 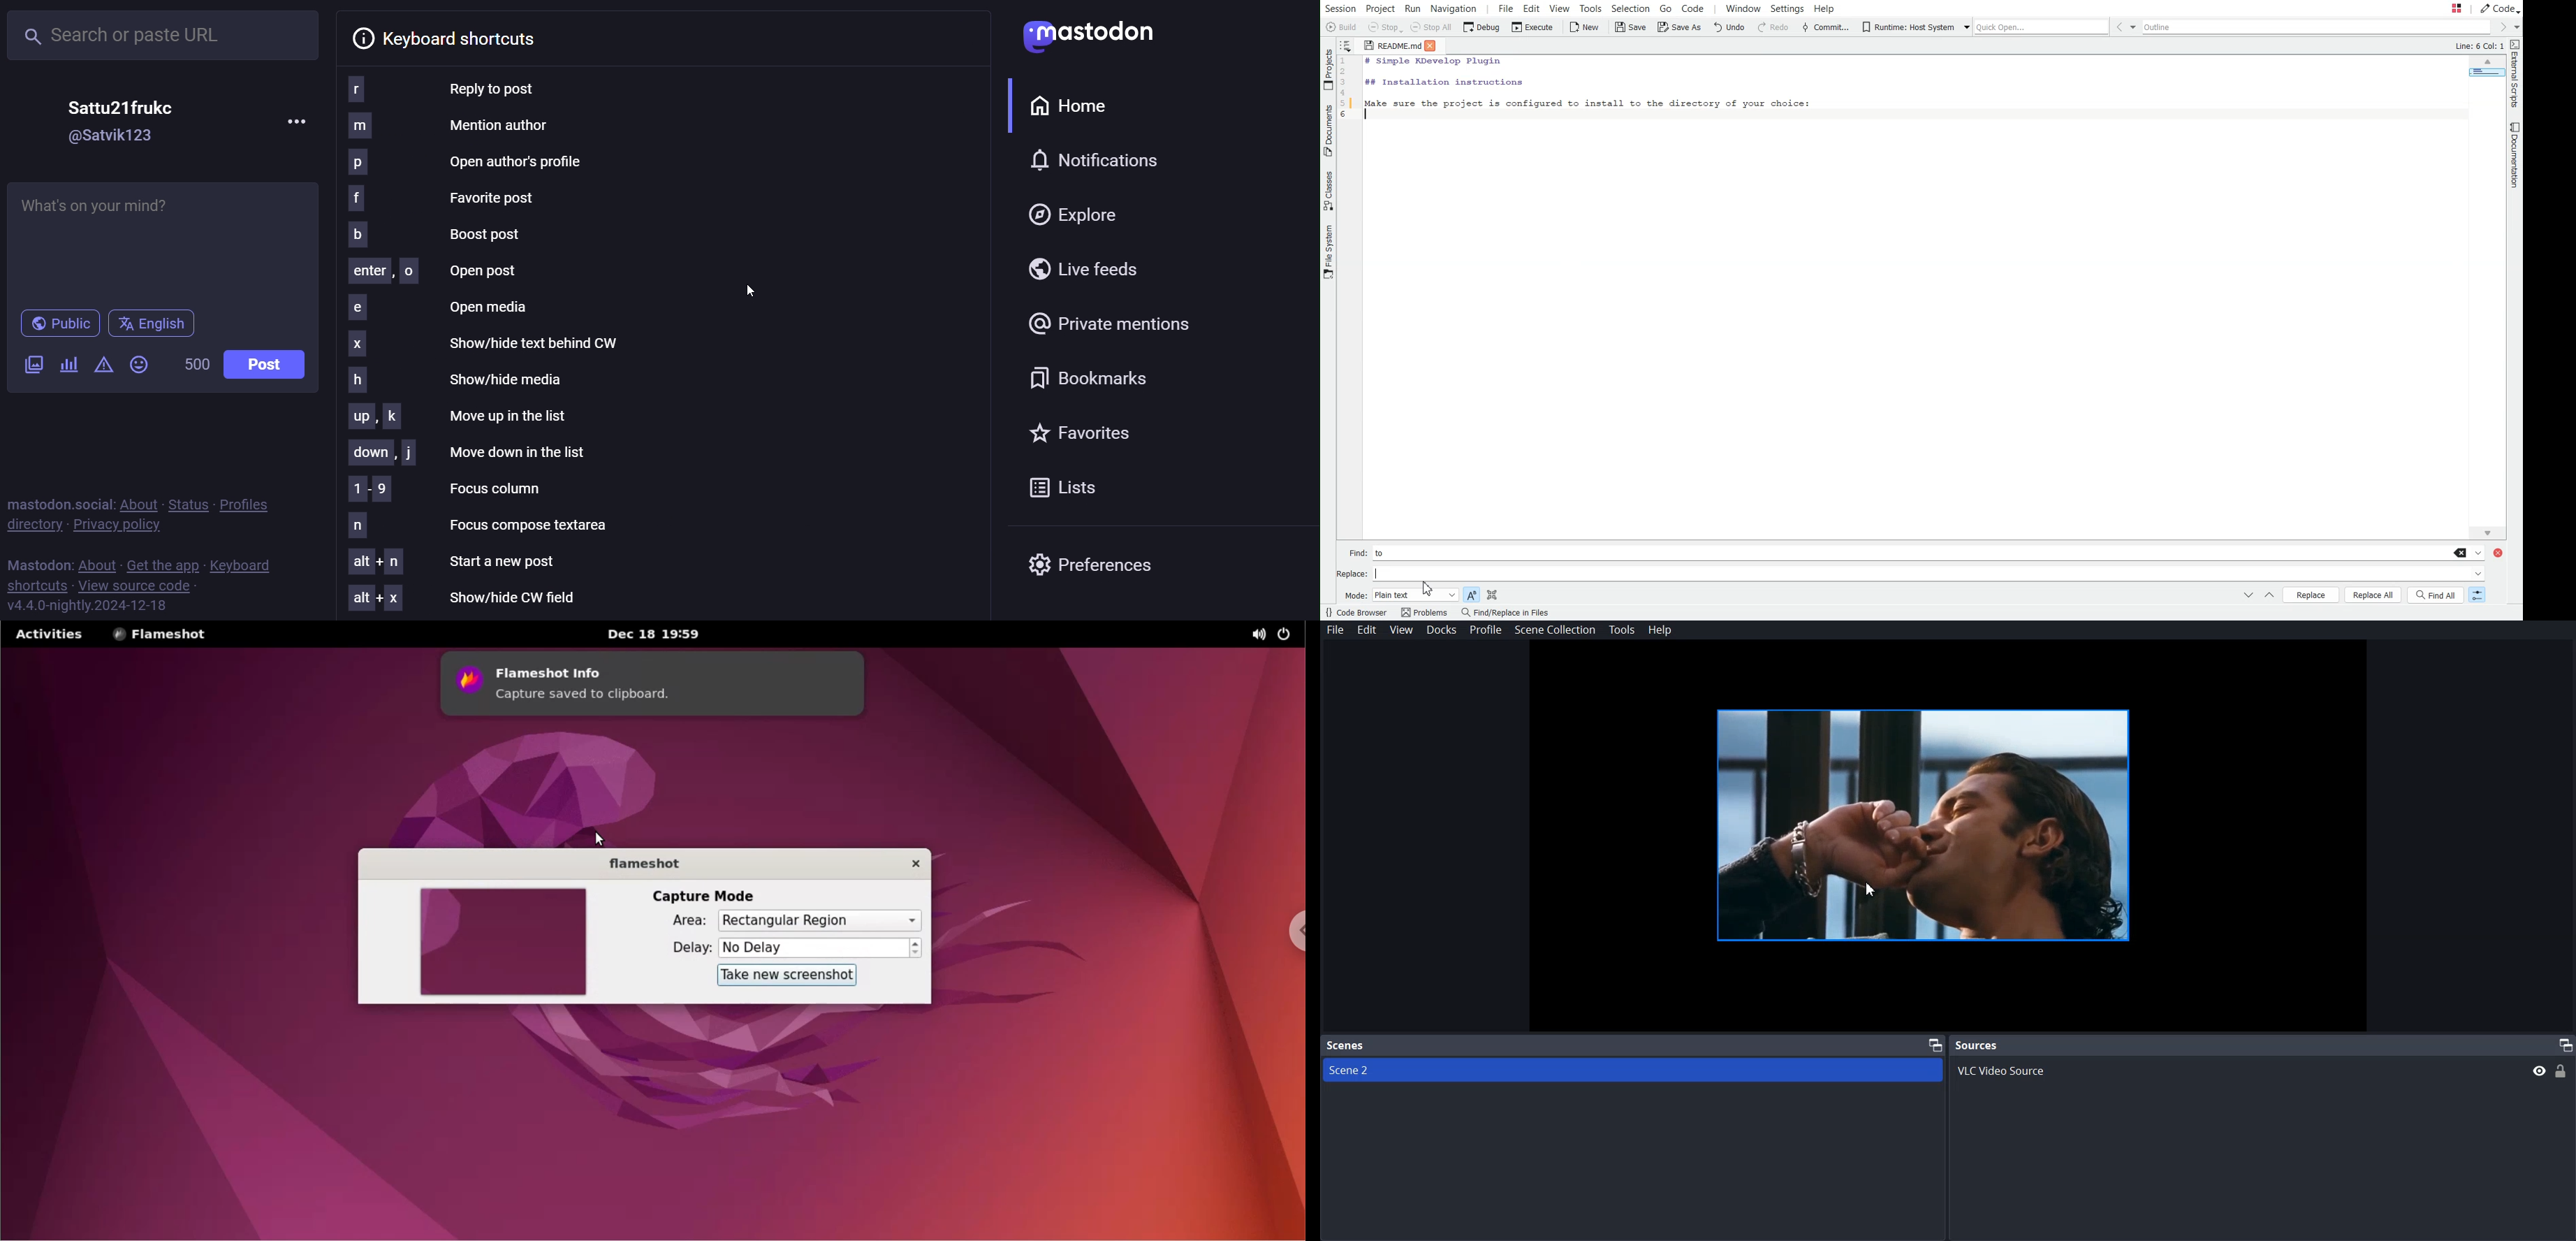 What do you see at coordinates (458, 89) in the screenshot?
I see `reply to post` at bounding box center [458, 89].